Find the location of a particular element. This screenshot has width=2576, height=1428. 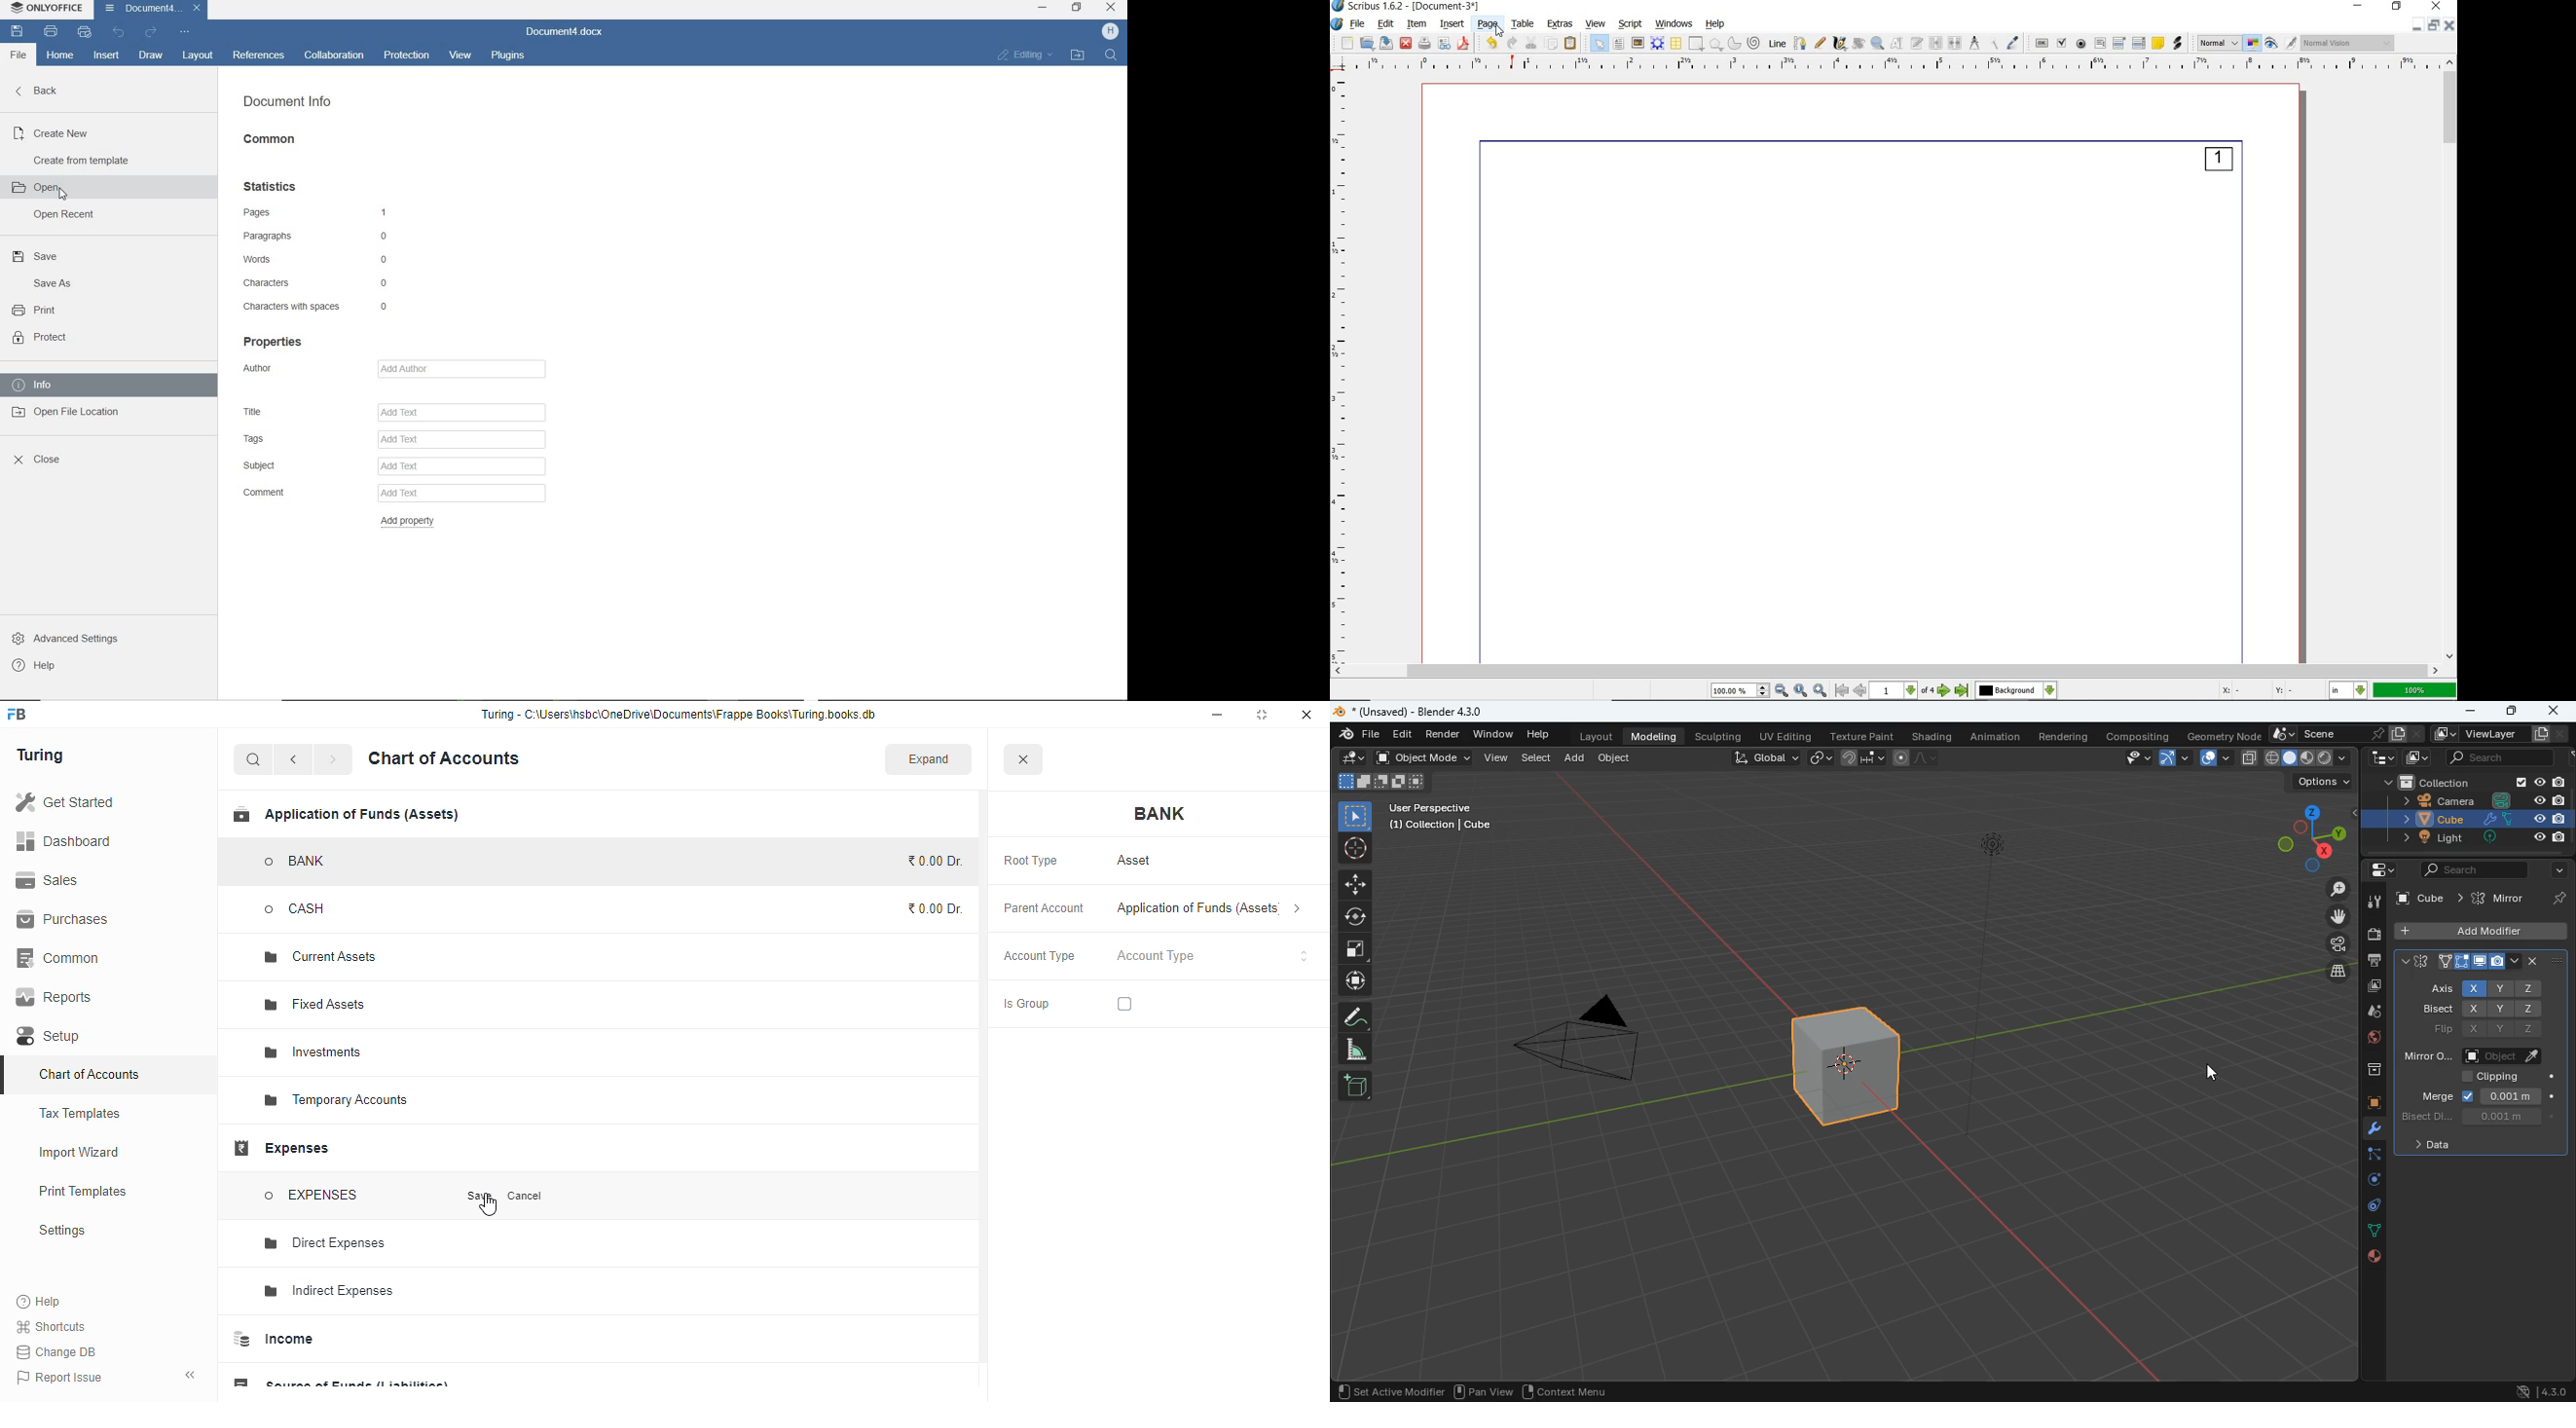

get started is located at coordinates (64, 801).